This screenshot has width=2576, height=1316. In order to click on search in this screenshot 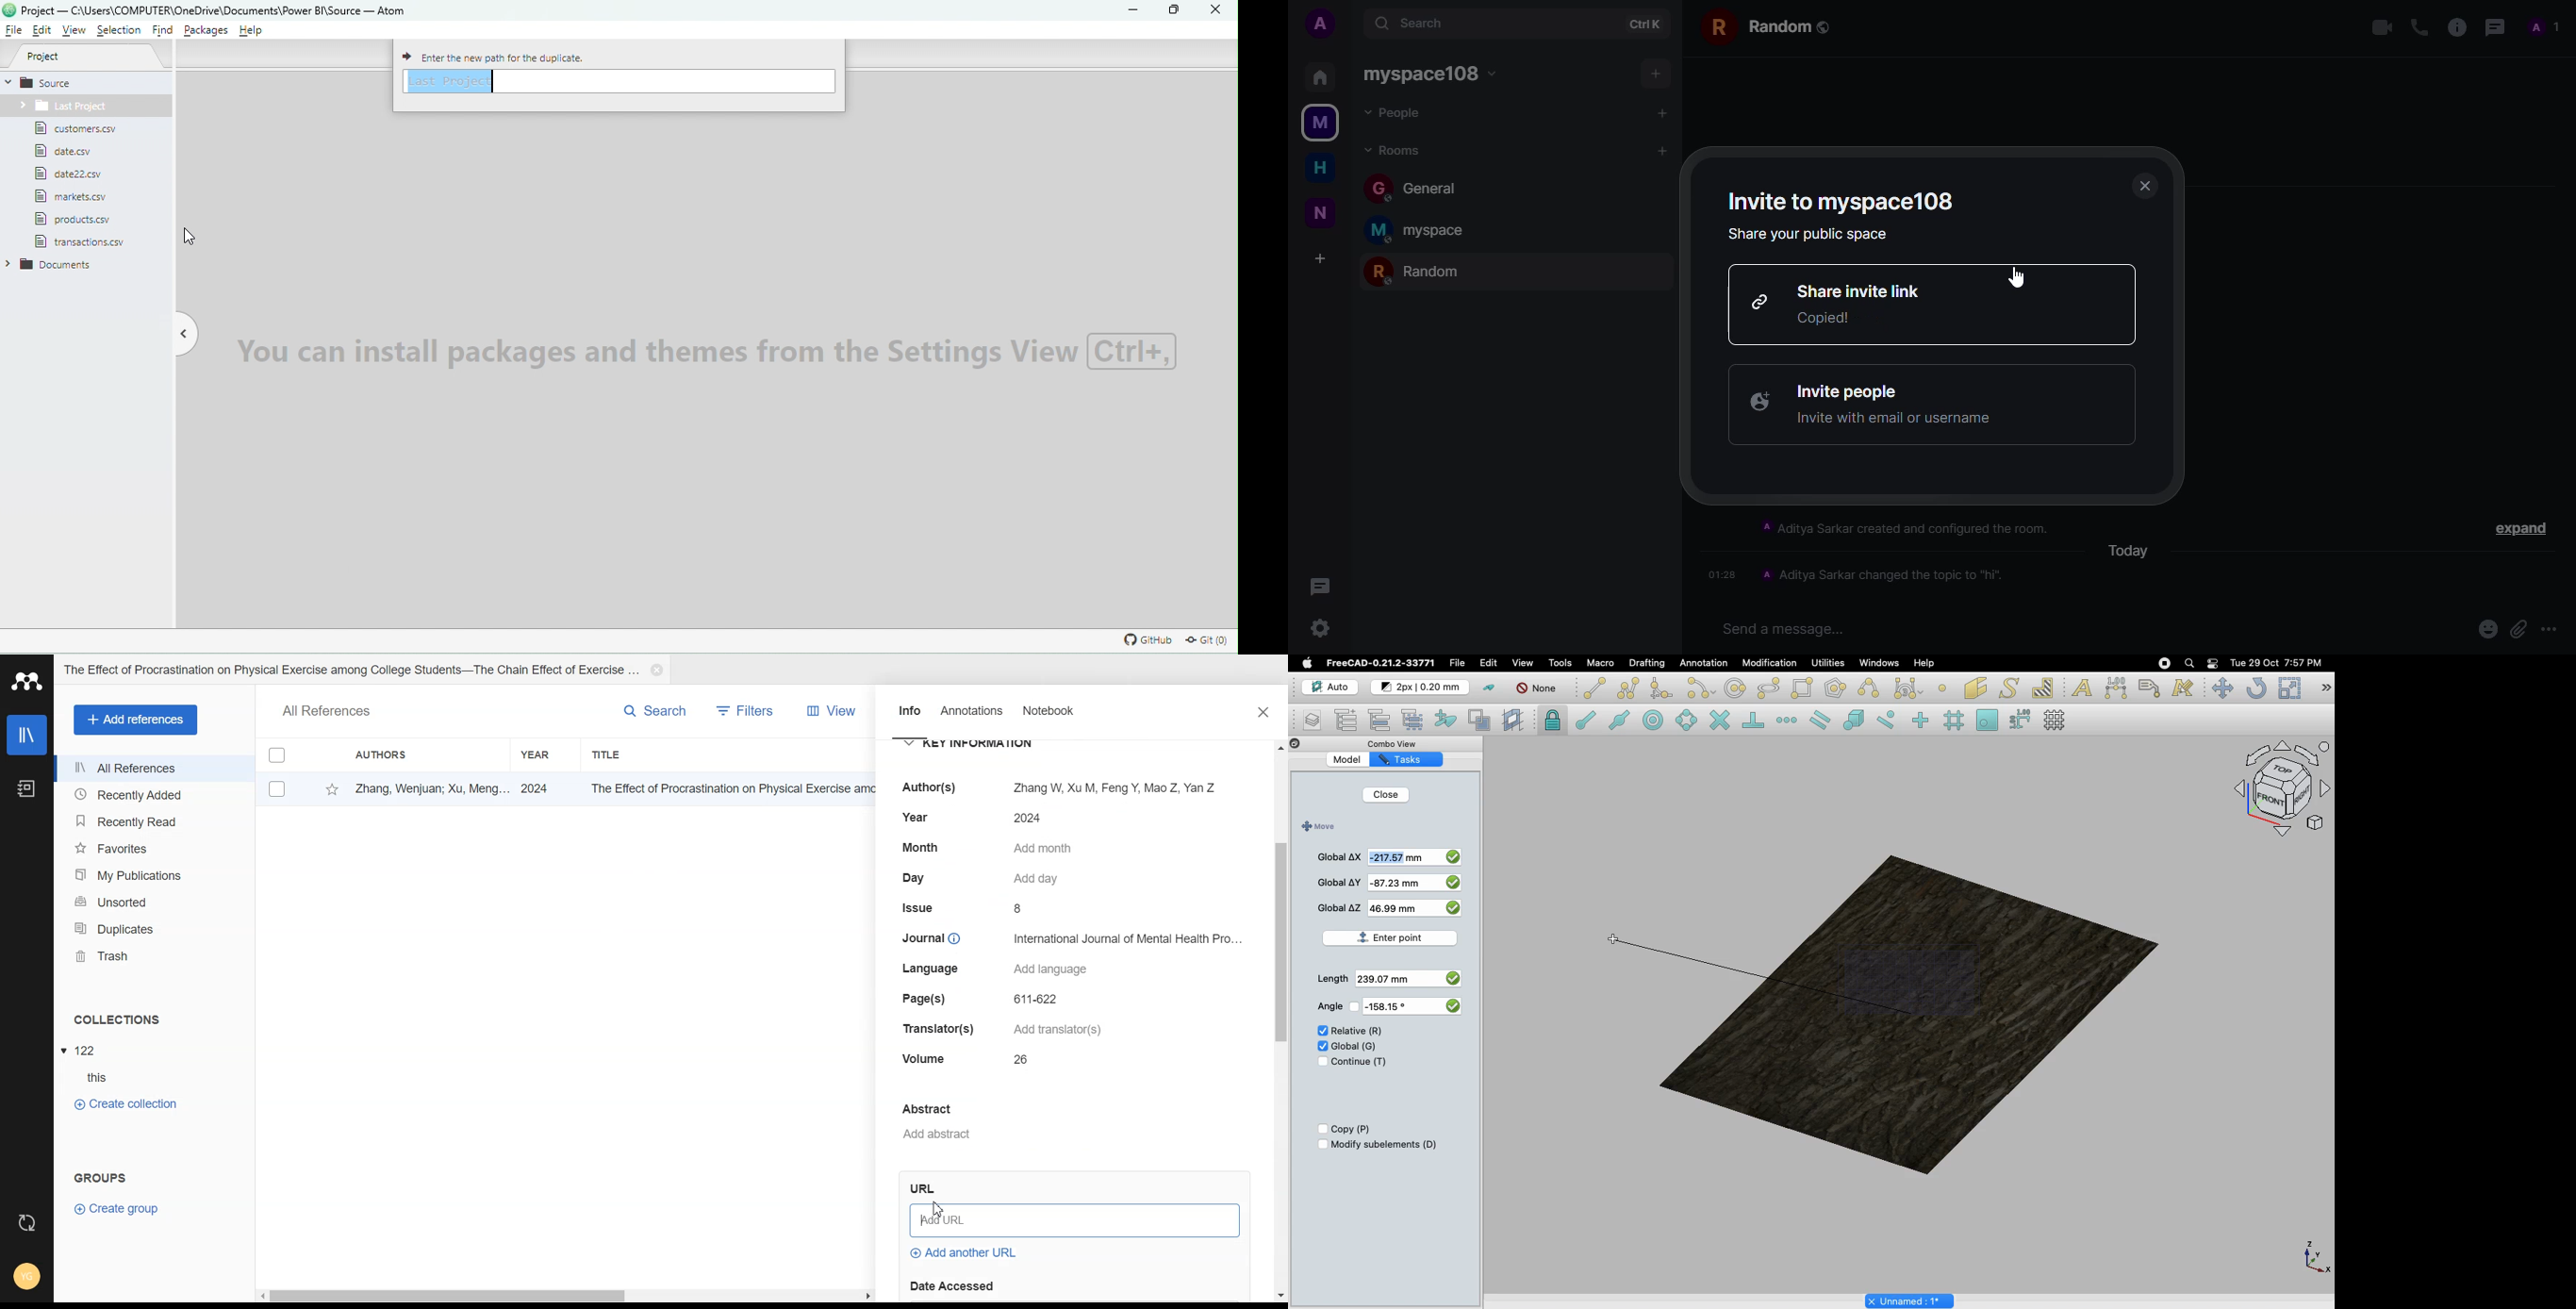, I will do `click(1418, 22)`.